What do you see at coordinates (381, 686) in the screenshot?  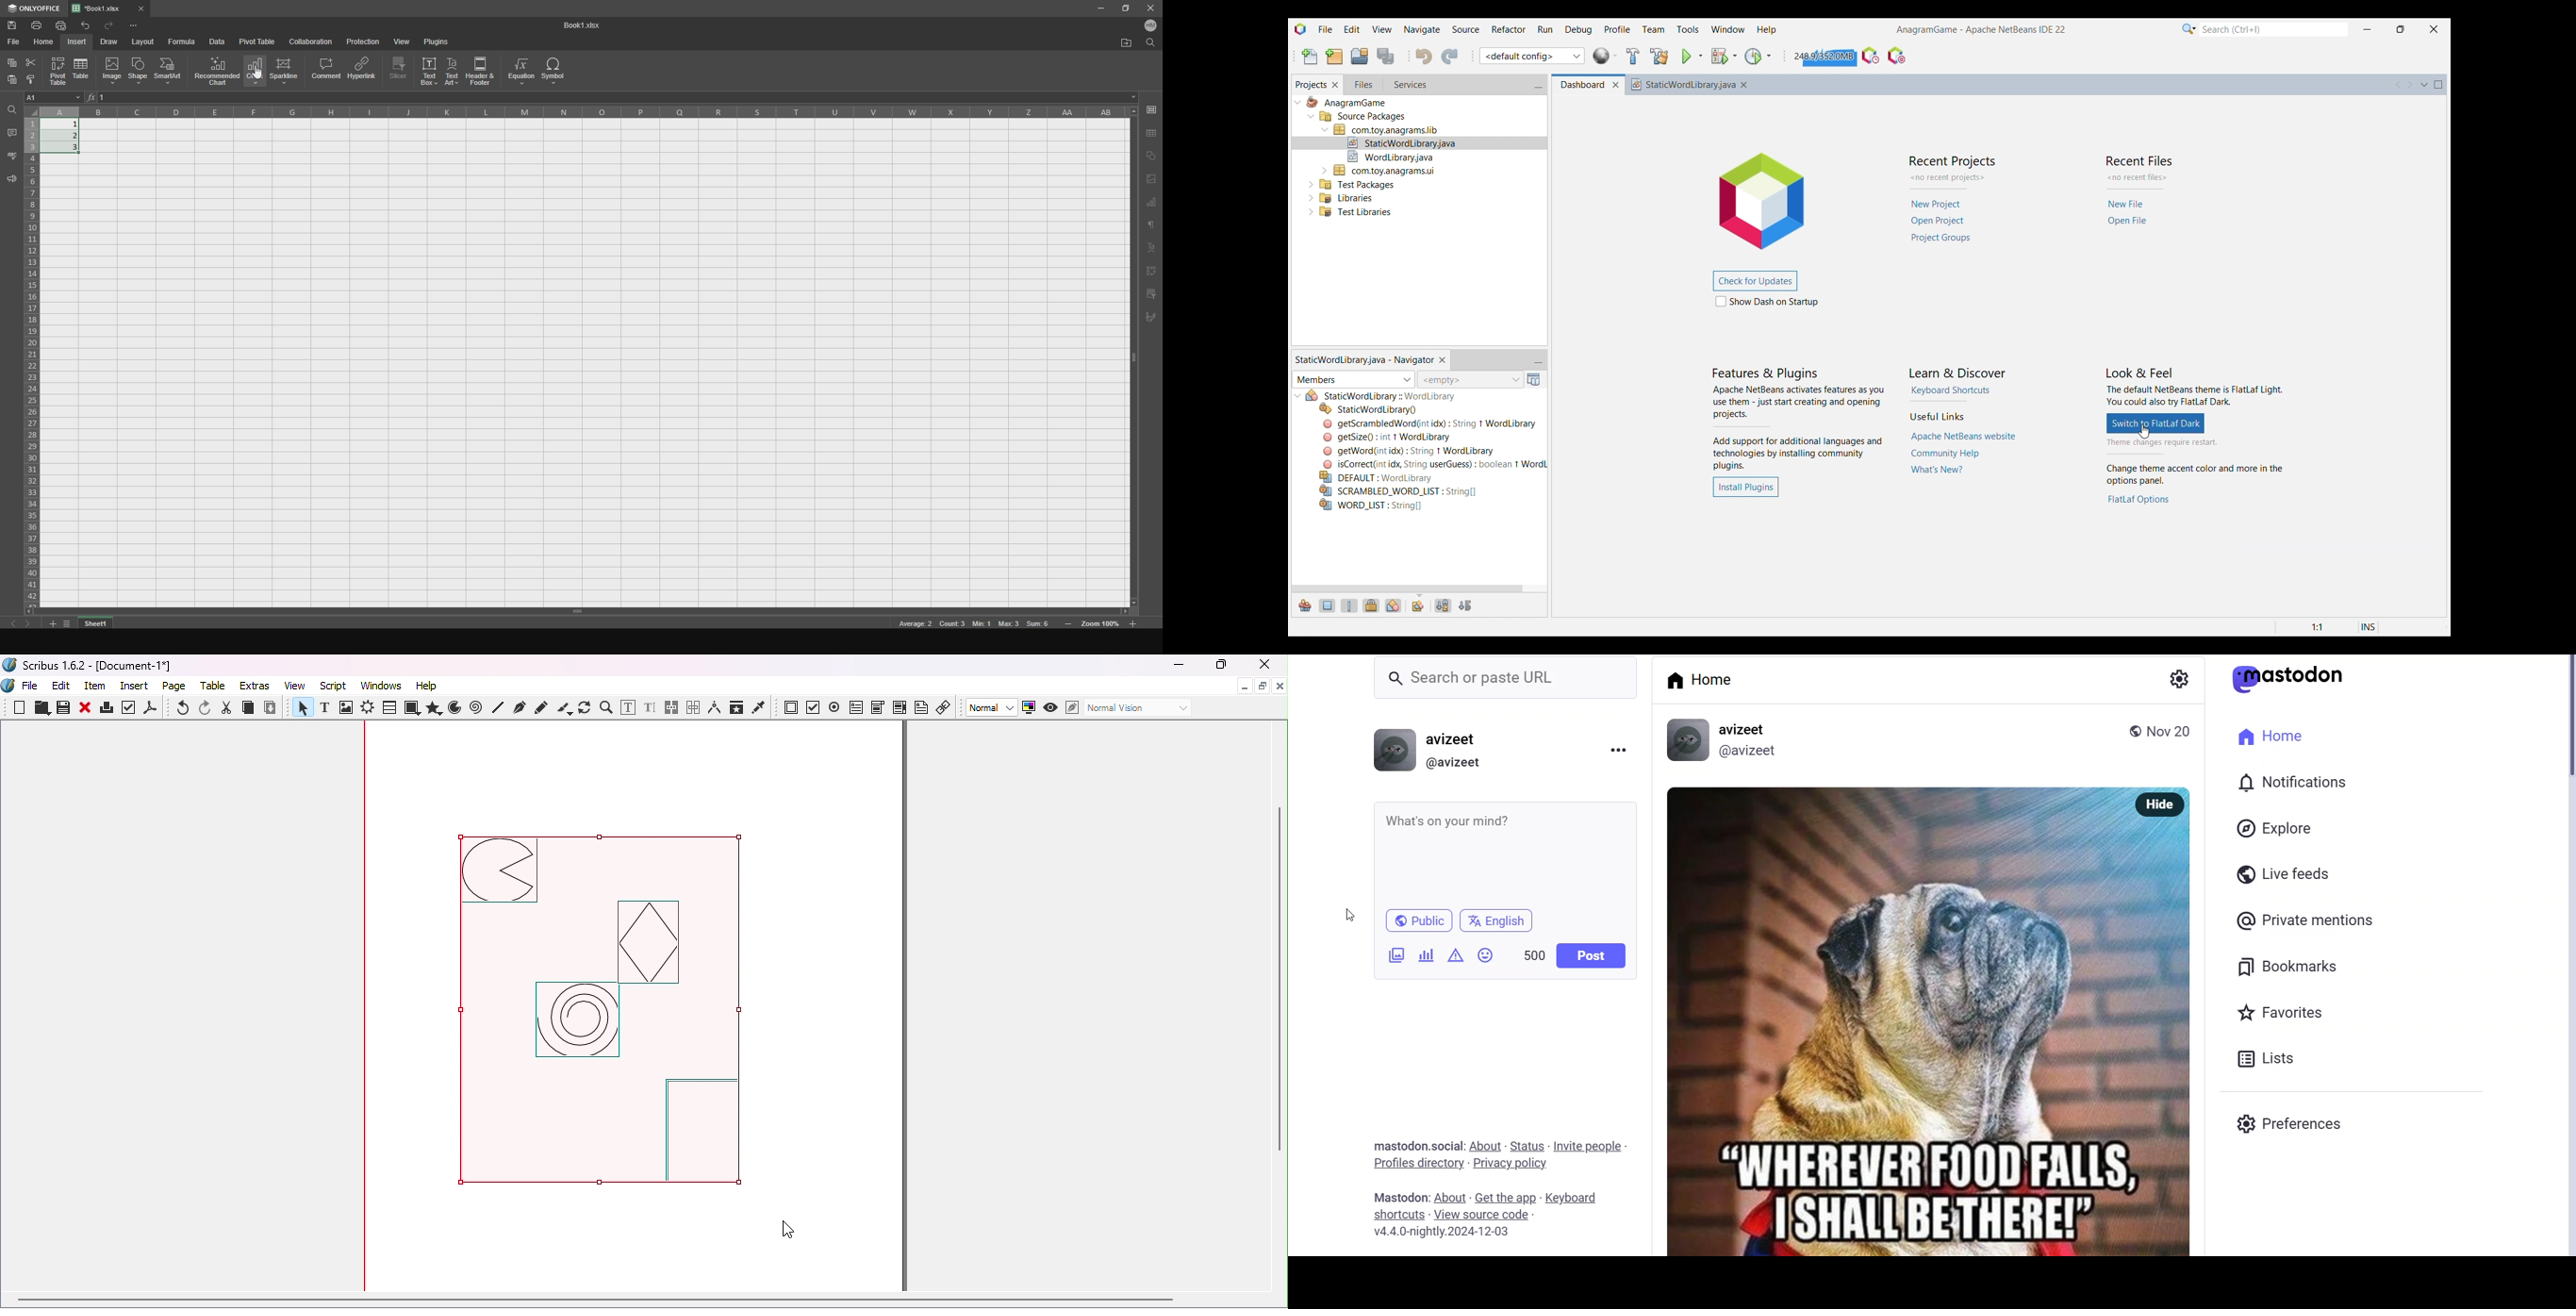 I see `Windows` at bounding box center [381, 686].